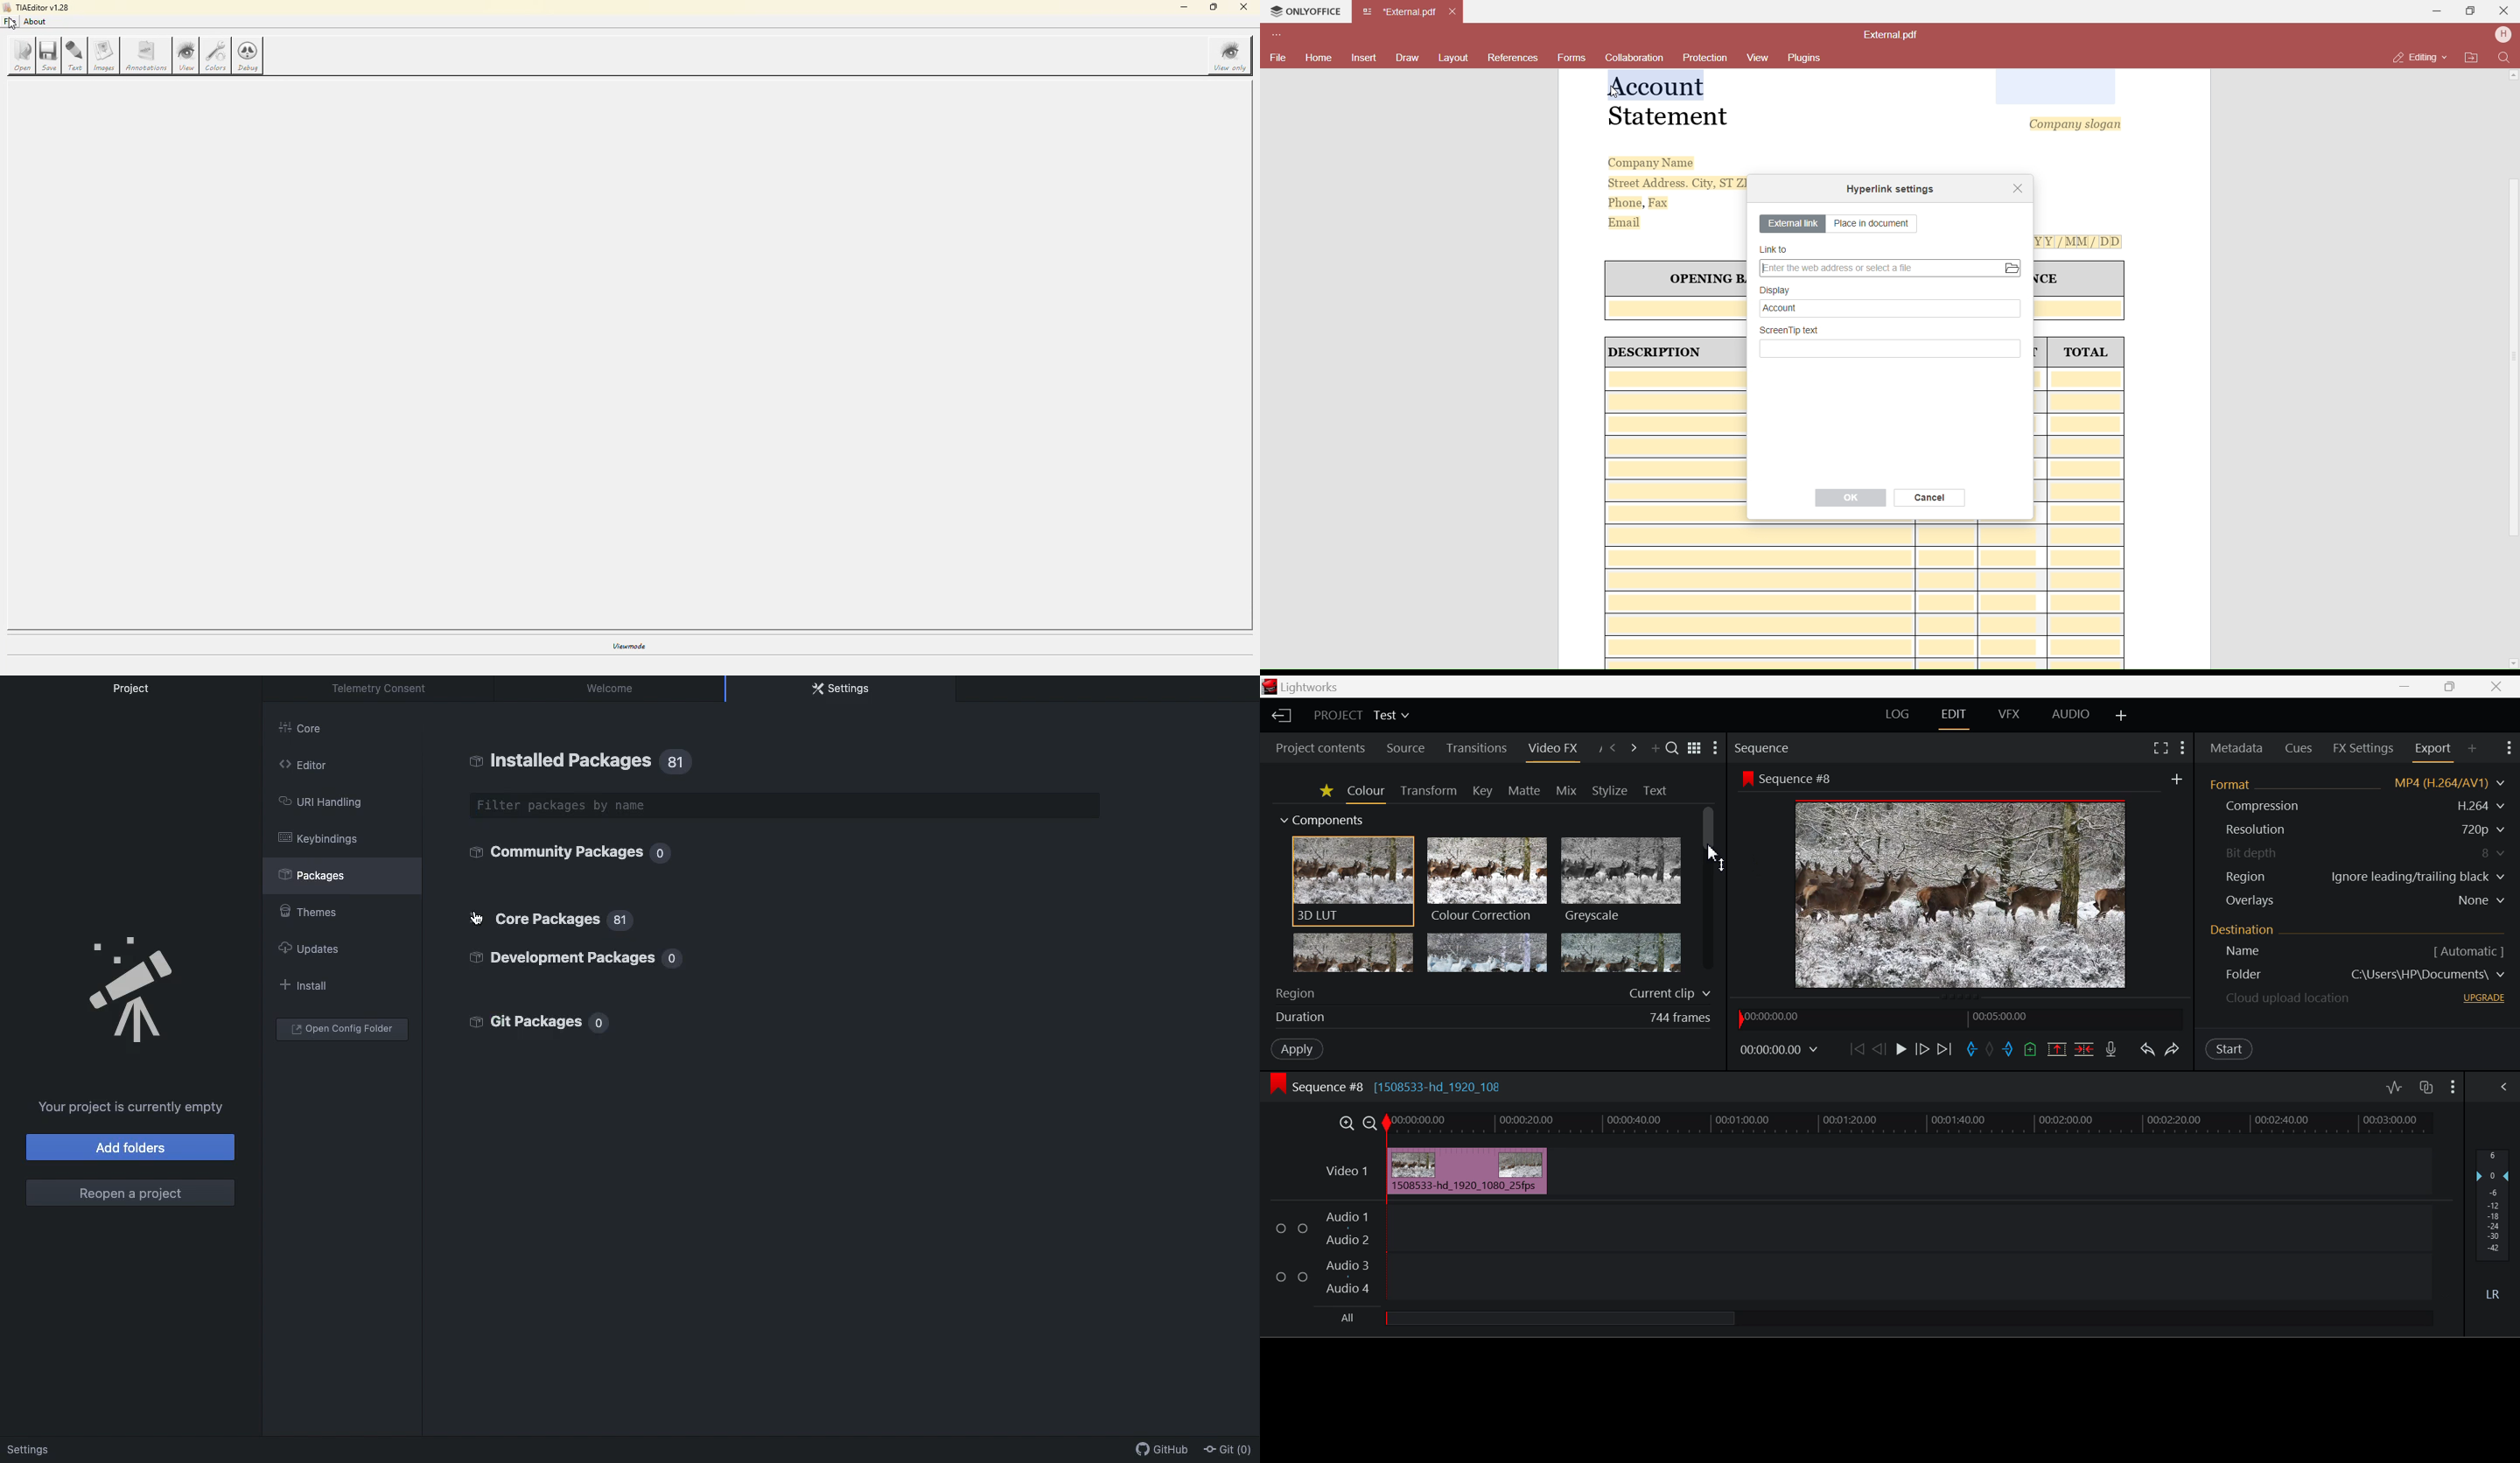 The image size is (2520, 1484). What do you see at coordinates (1486, 954) in the screenshot?
I see `Mosaic` at bounding box center [1486, 954].